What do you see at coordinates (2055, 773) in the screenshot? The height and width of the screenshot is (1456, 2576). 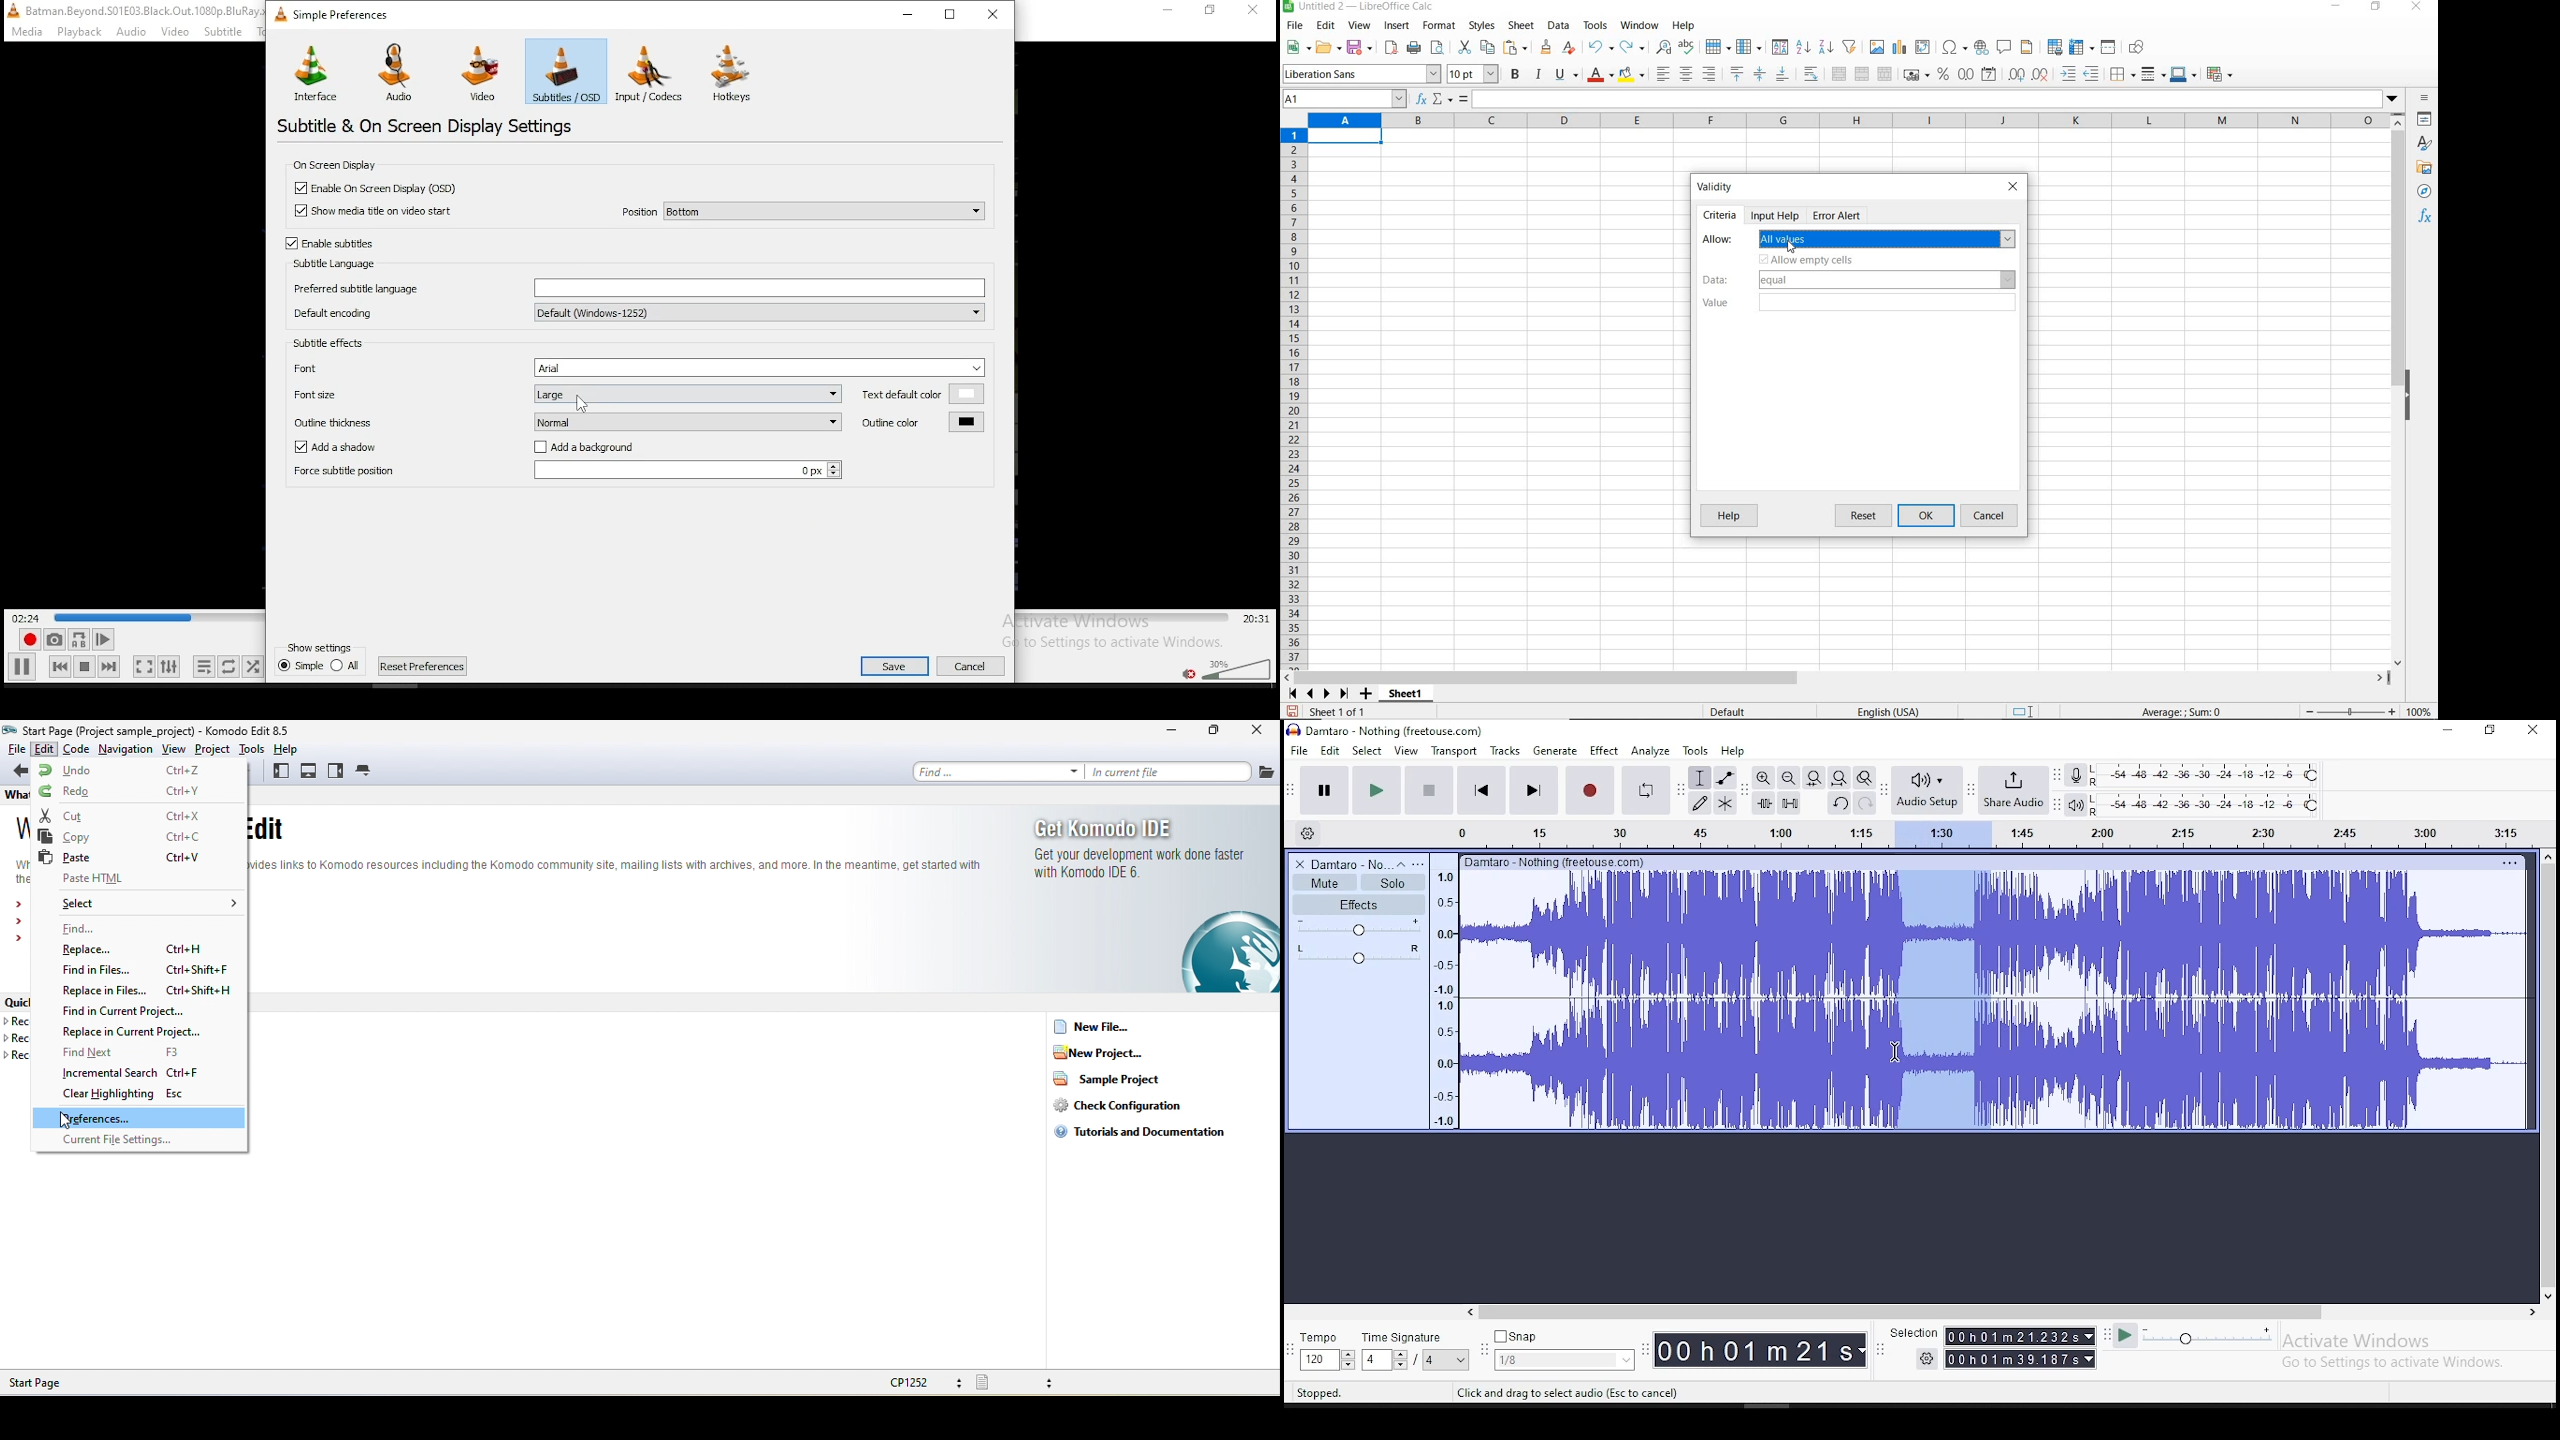 I see `` at bounding box center [2055, 773].